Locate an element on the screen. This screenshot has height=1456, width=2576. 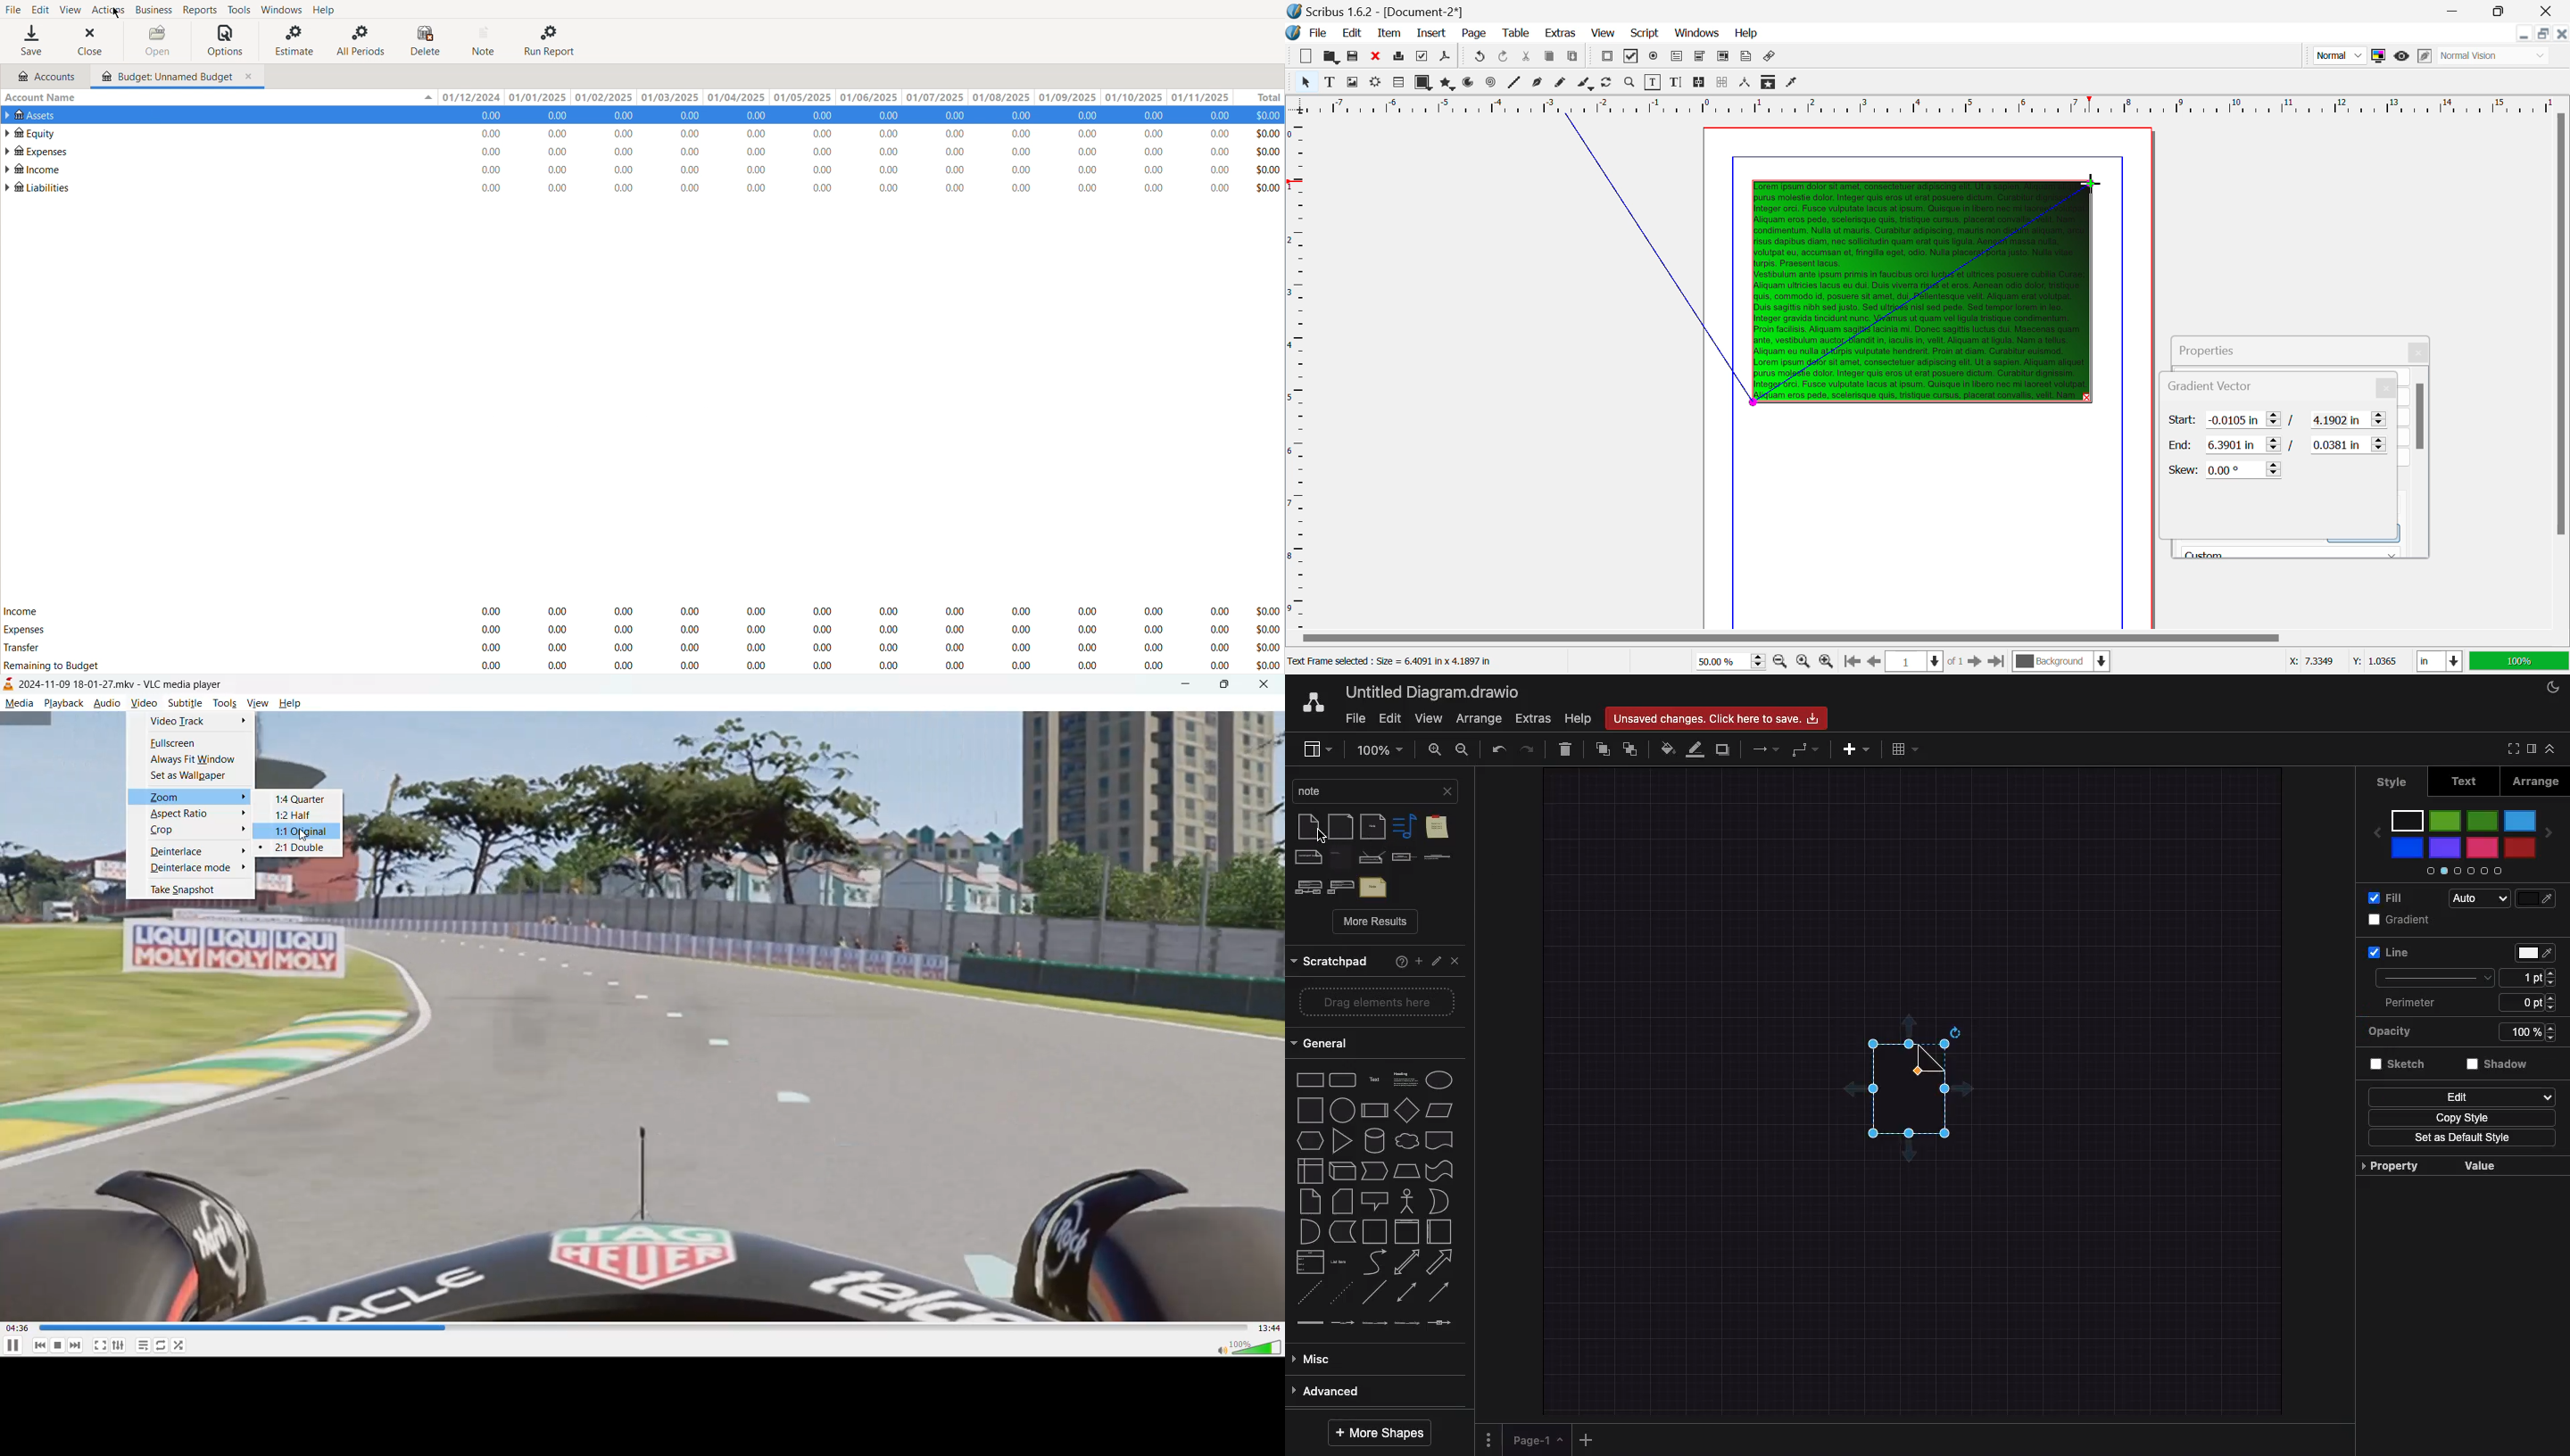
Page Rotation is located at coordinates (1610, 84).